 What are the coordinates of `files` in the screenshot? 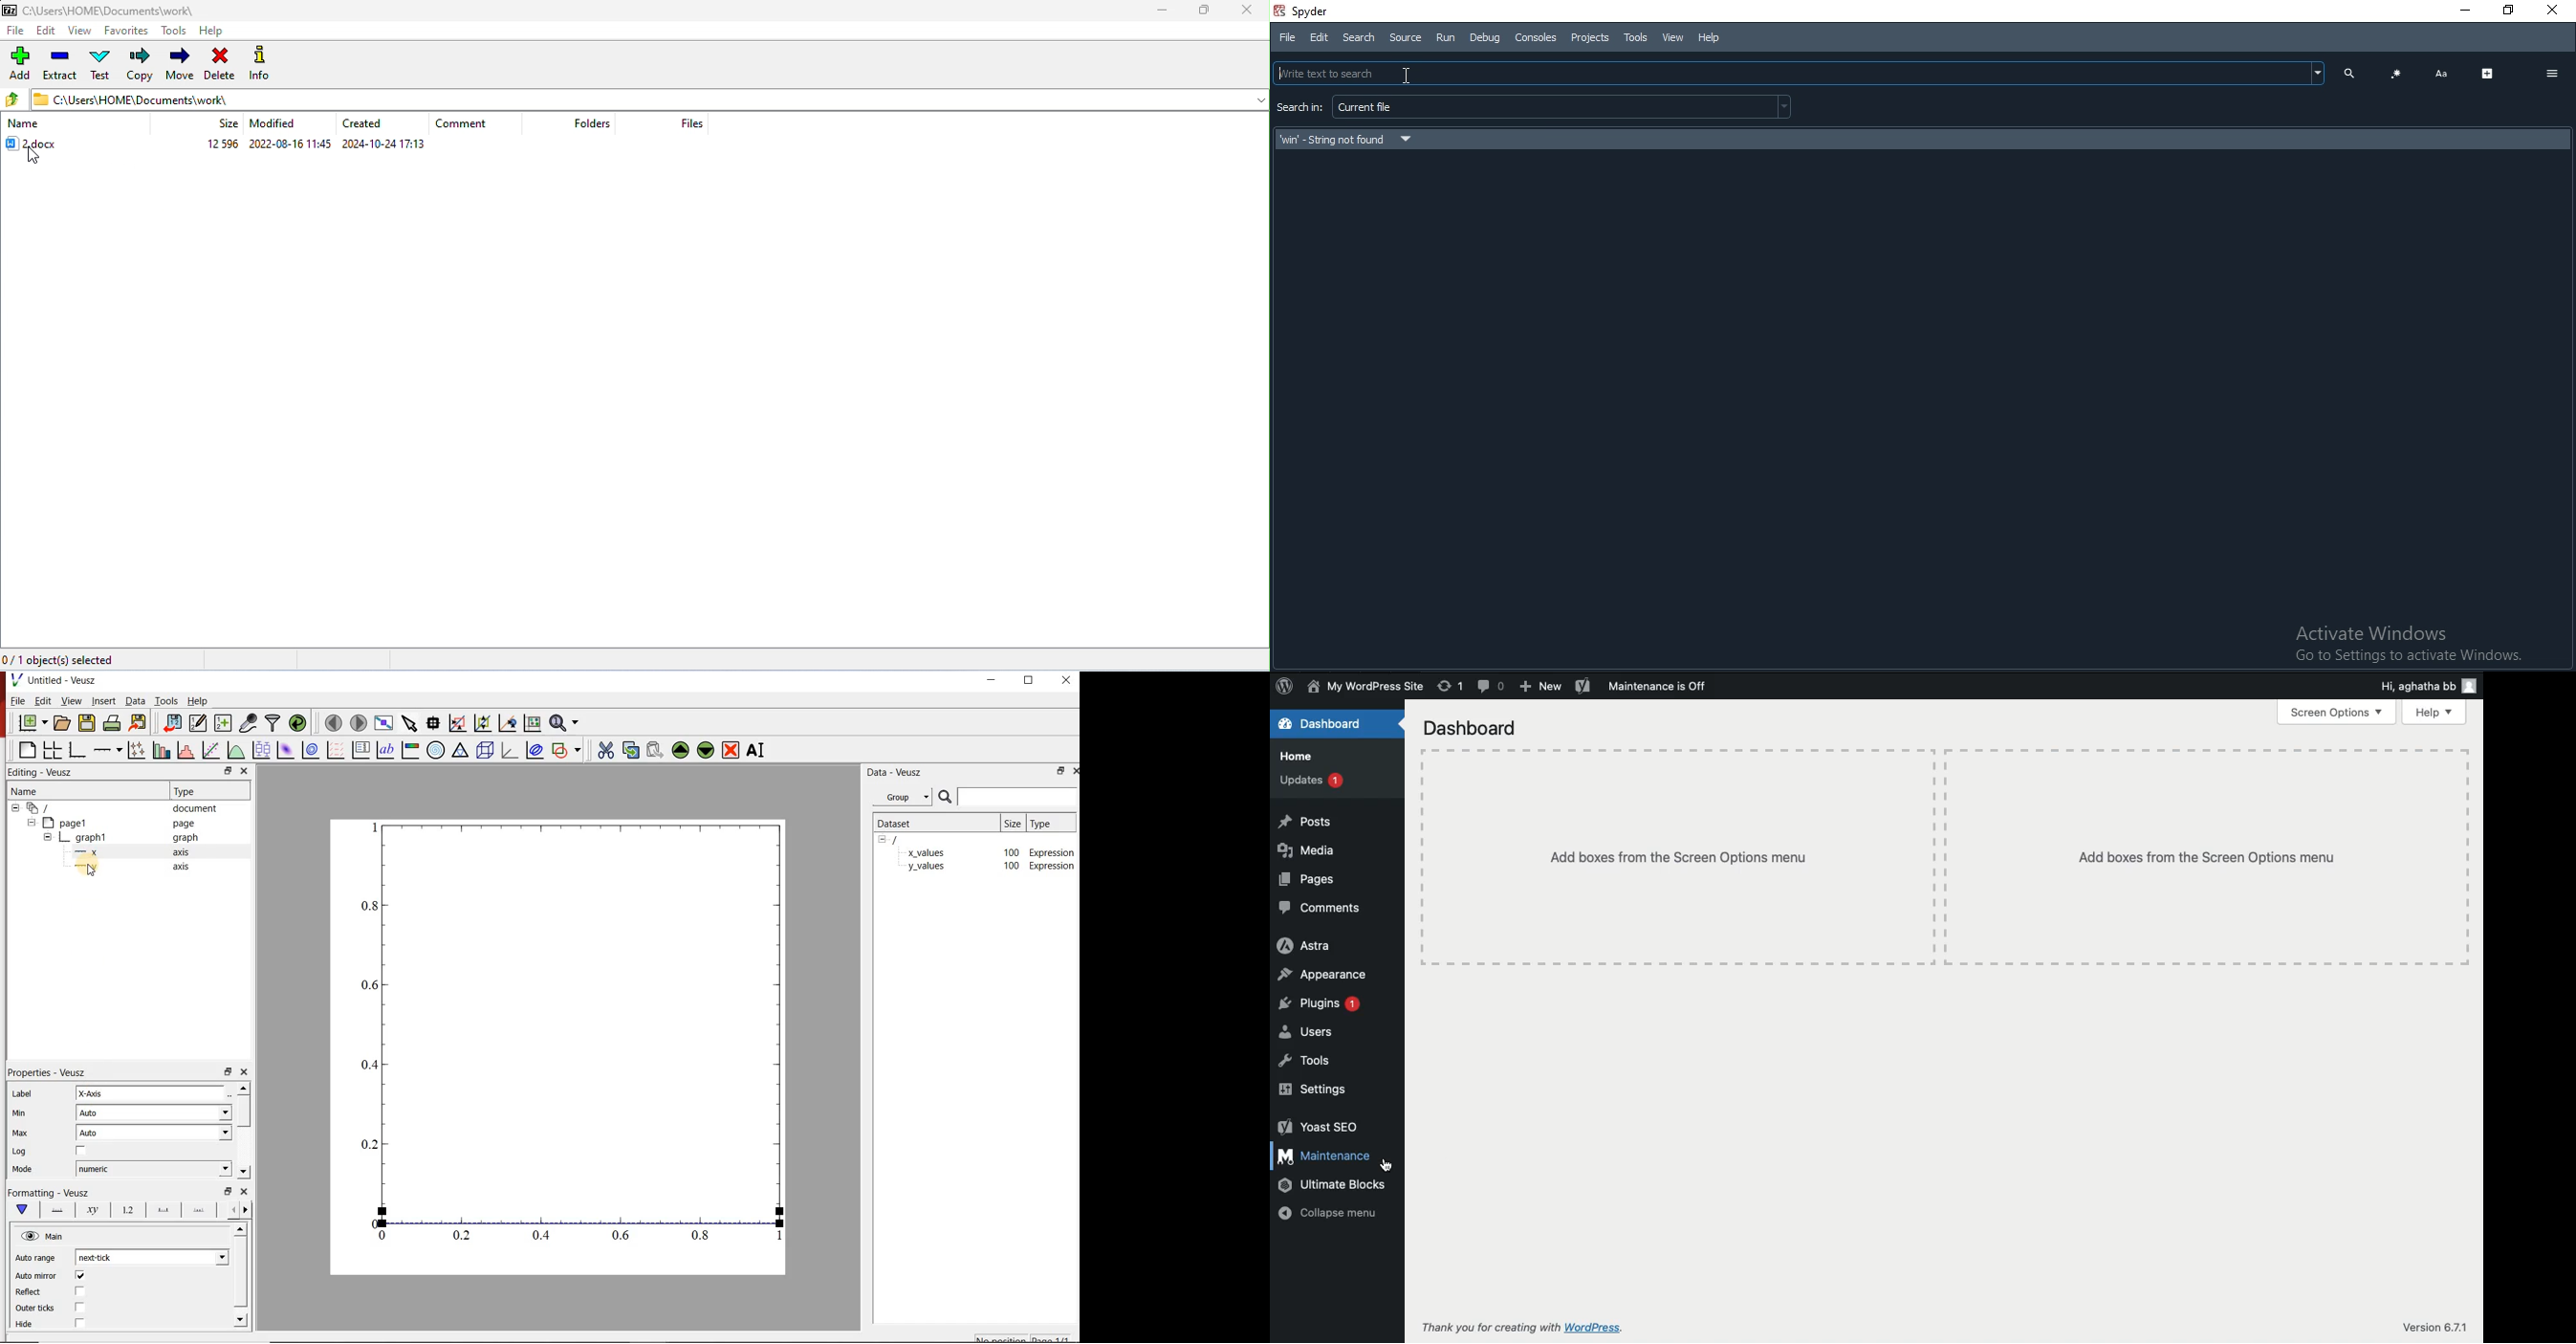 It's located at (697, 123).